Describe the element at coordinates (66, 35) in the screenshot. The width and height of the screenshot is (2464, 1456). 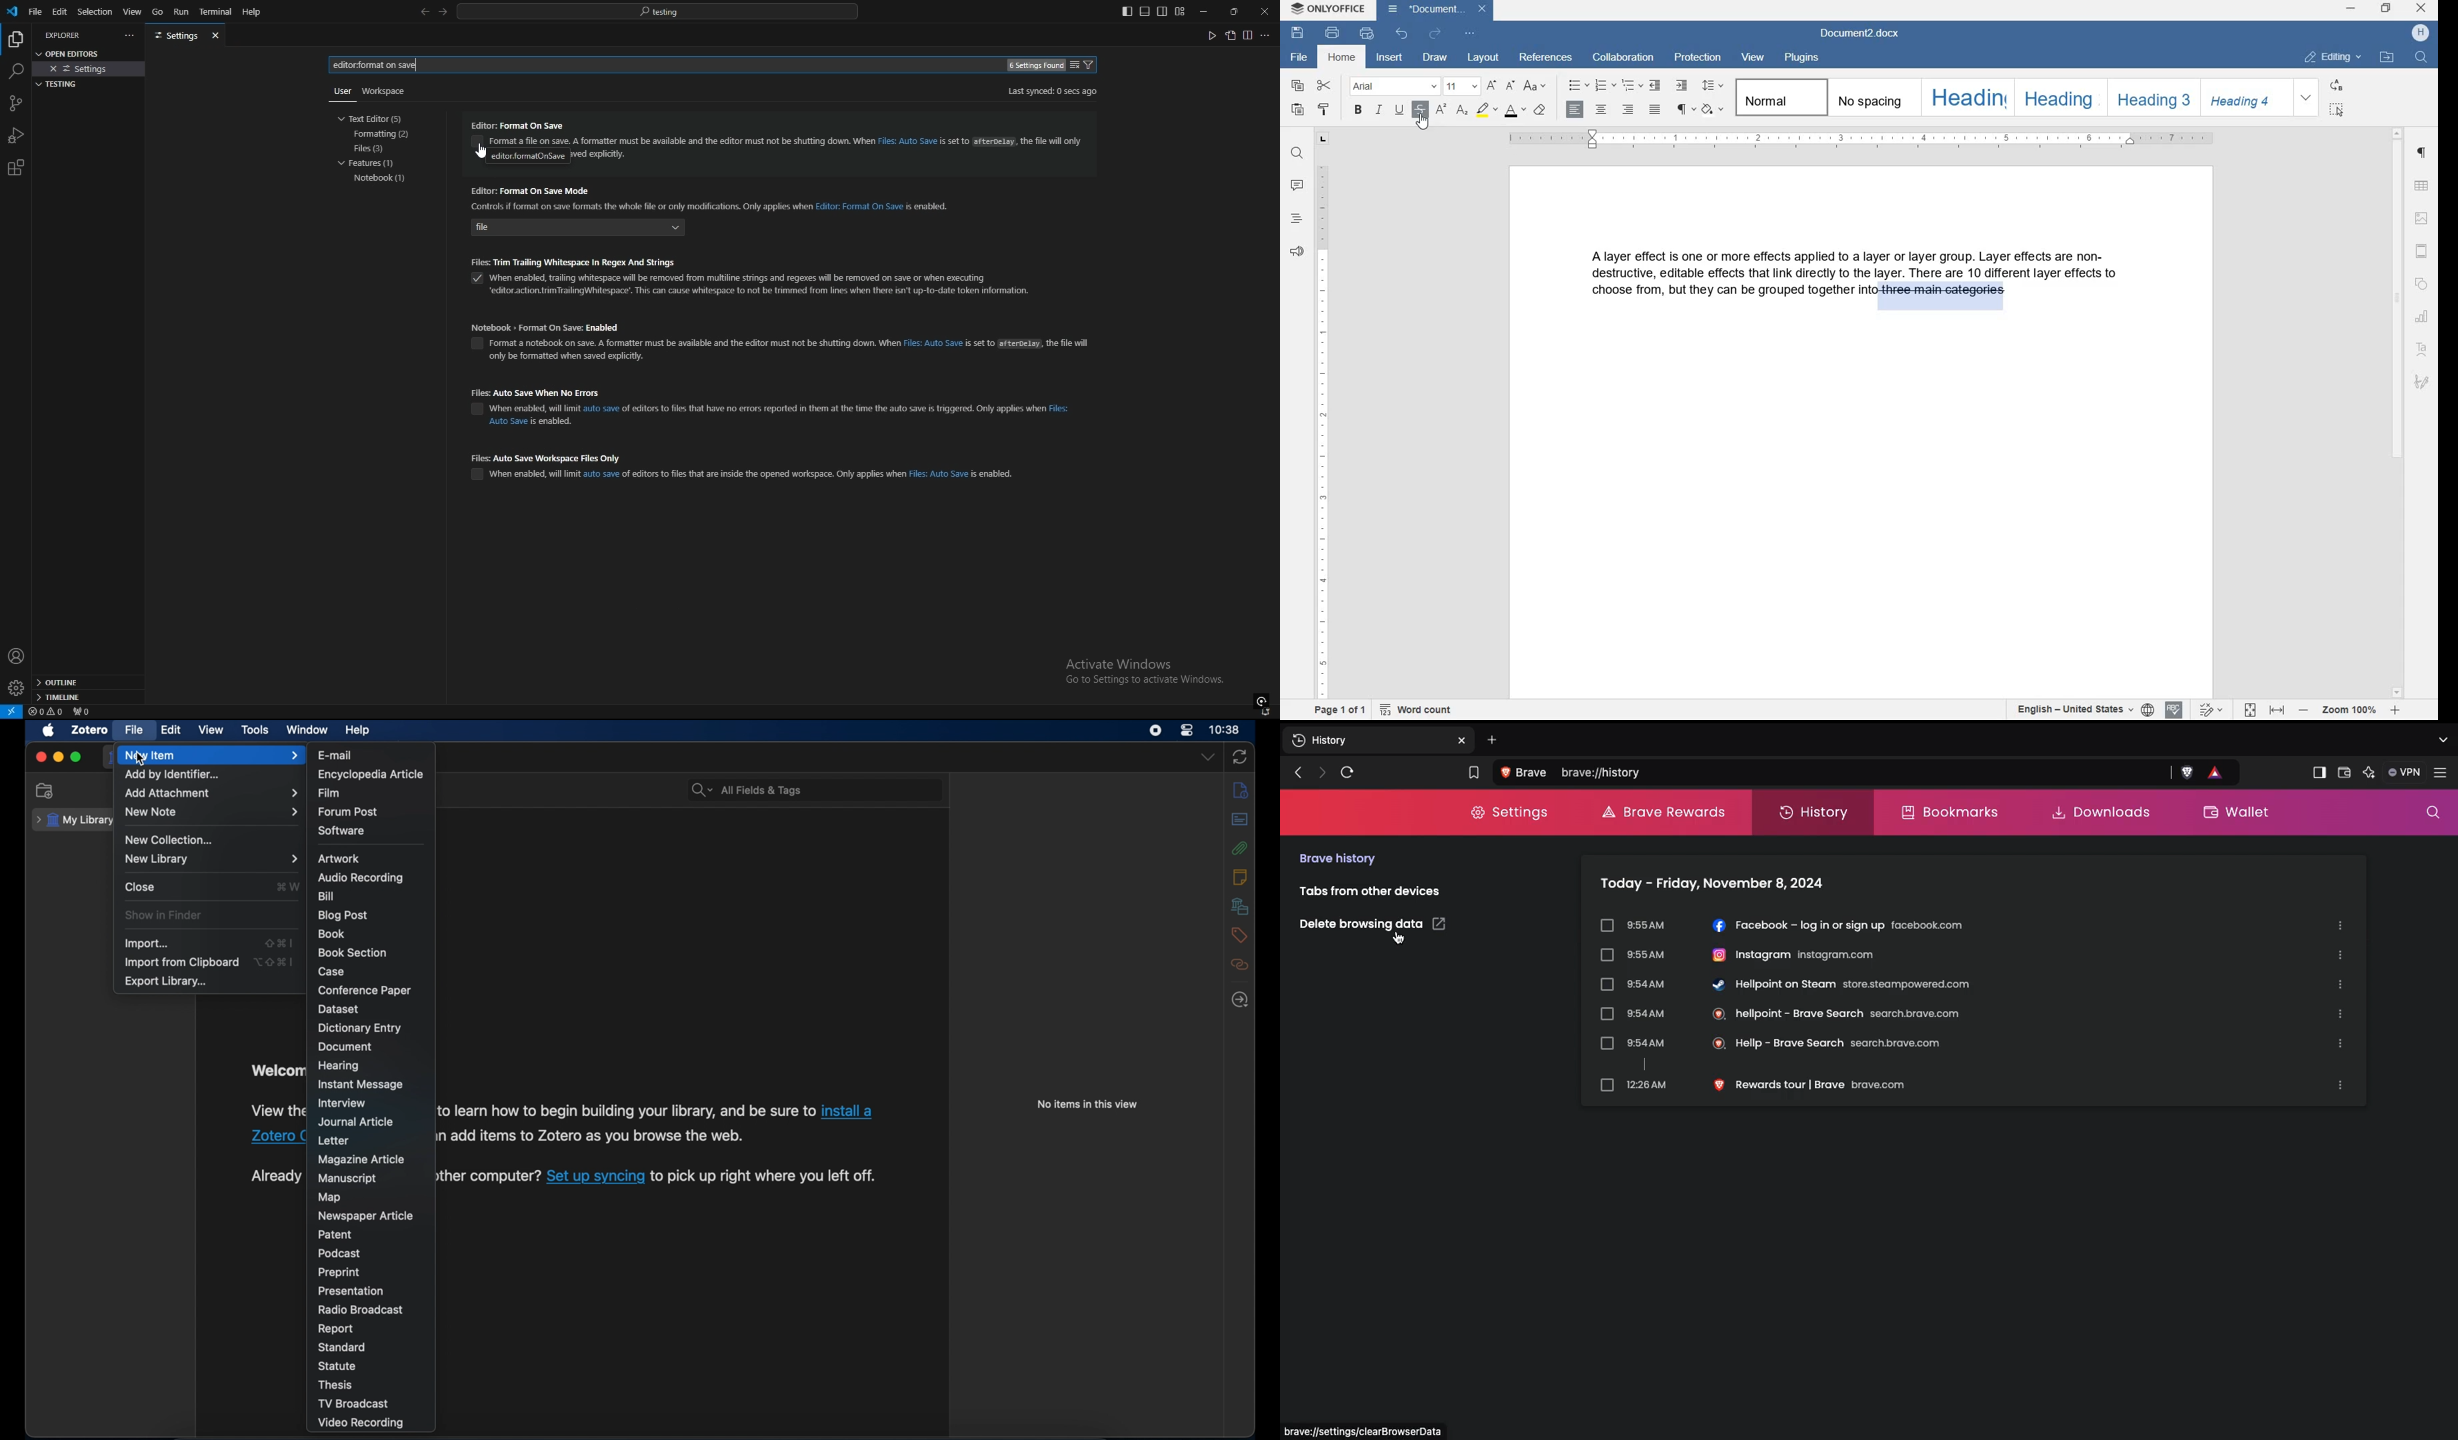
I see `explorer` at that location.